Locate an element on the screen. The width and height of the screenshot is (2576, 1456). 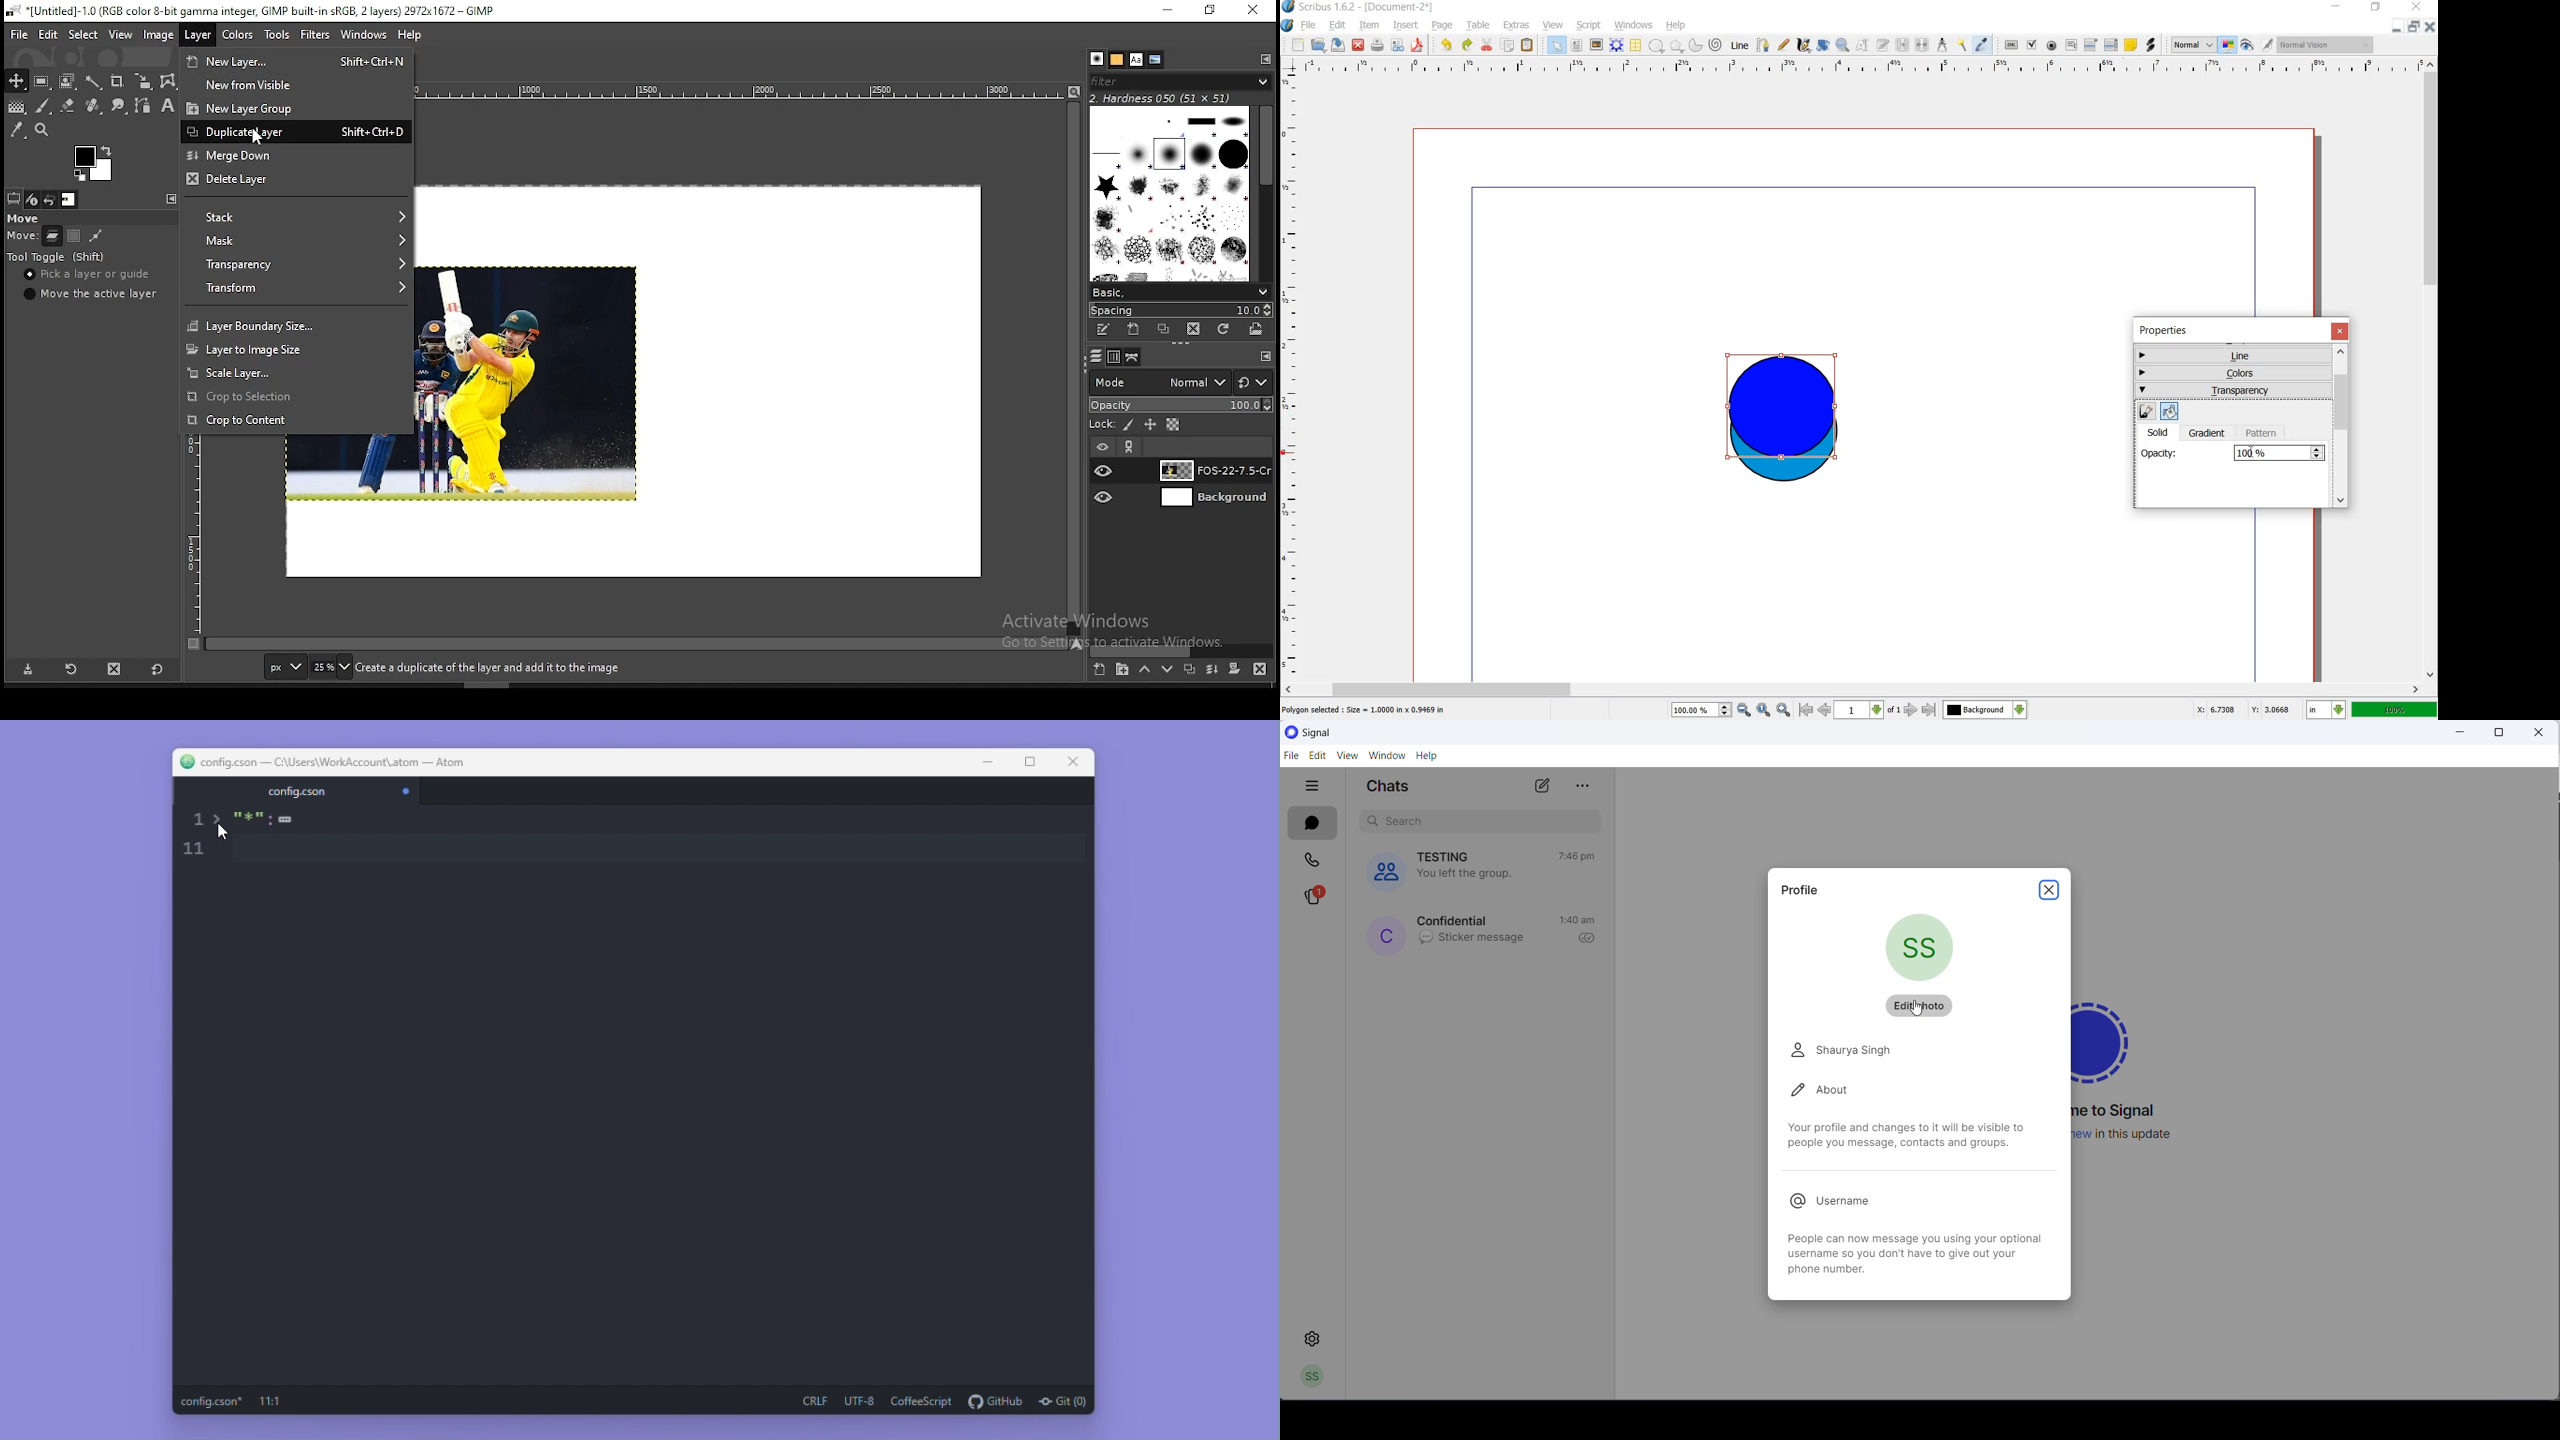
application logo and name is located at coordinates (1346, 733).